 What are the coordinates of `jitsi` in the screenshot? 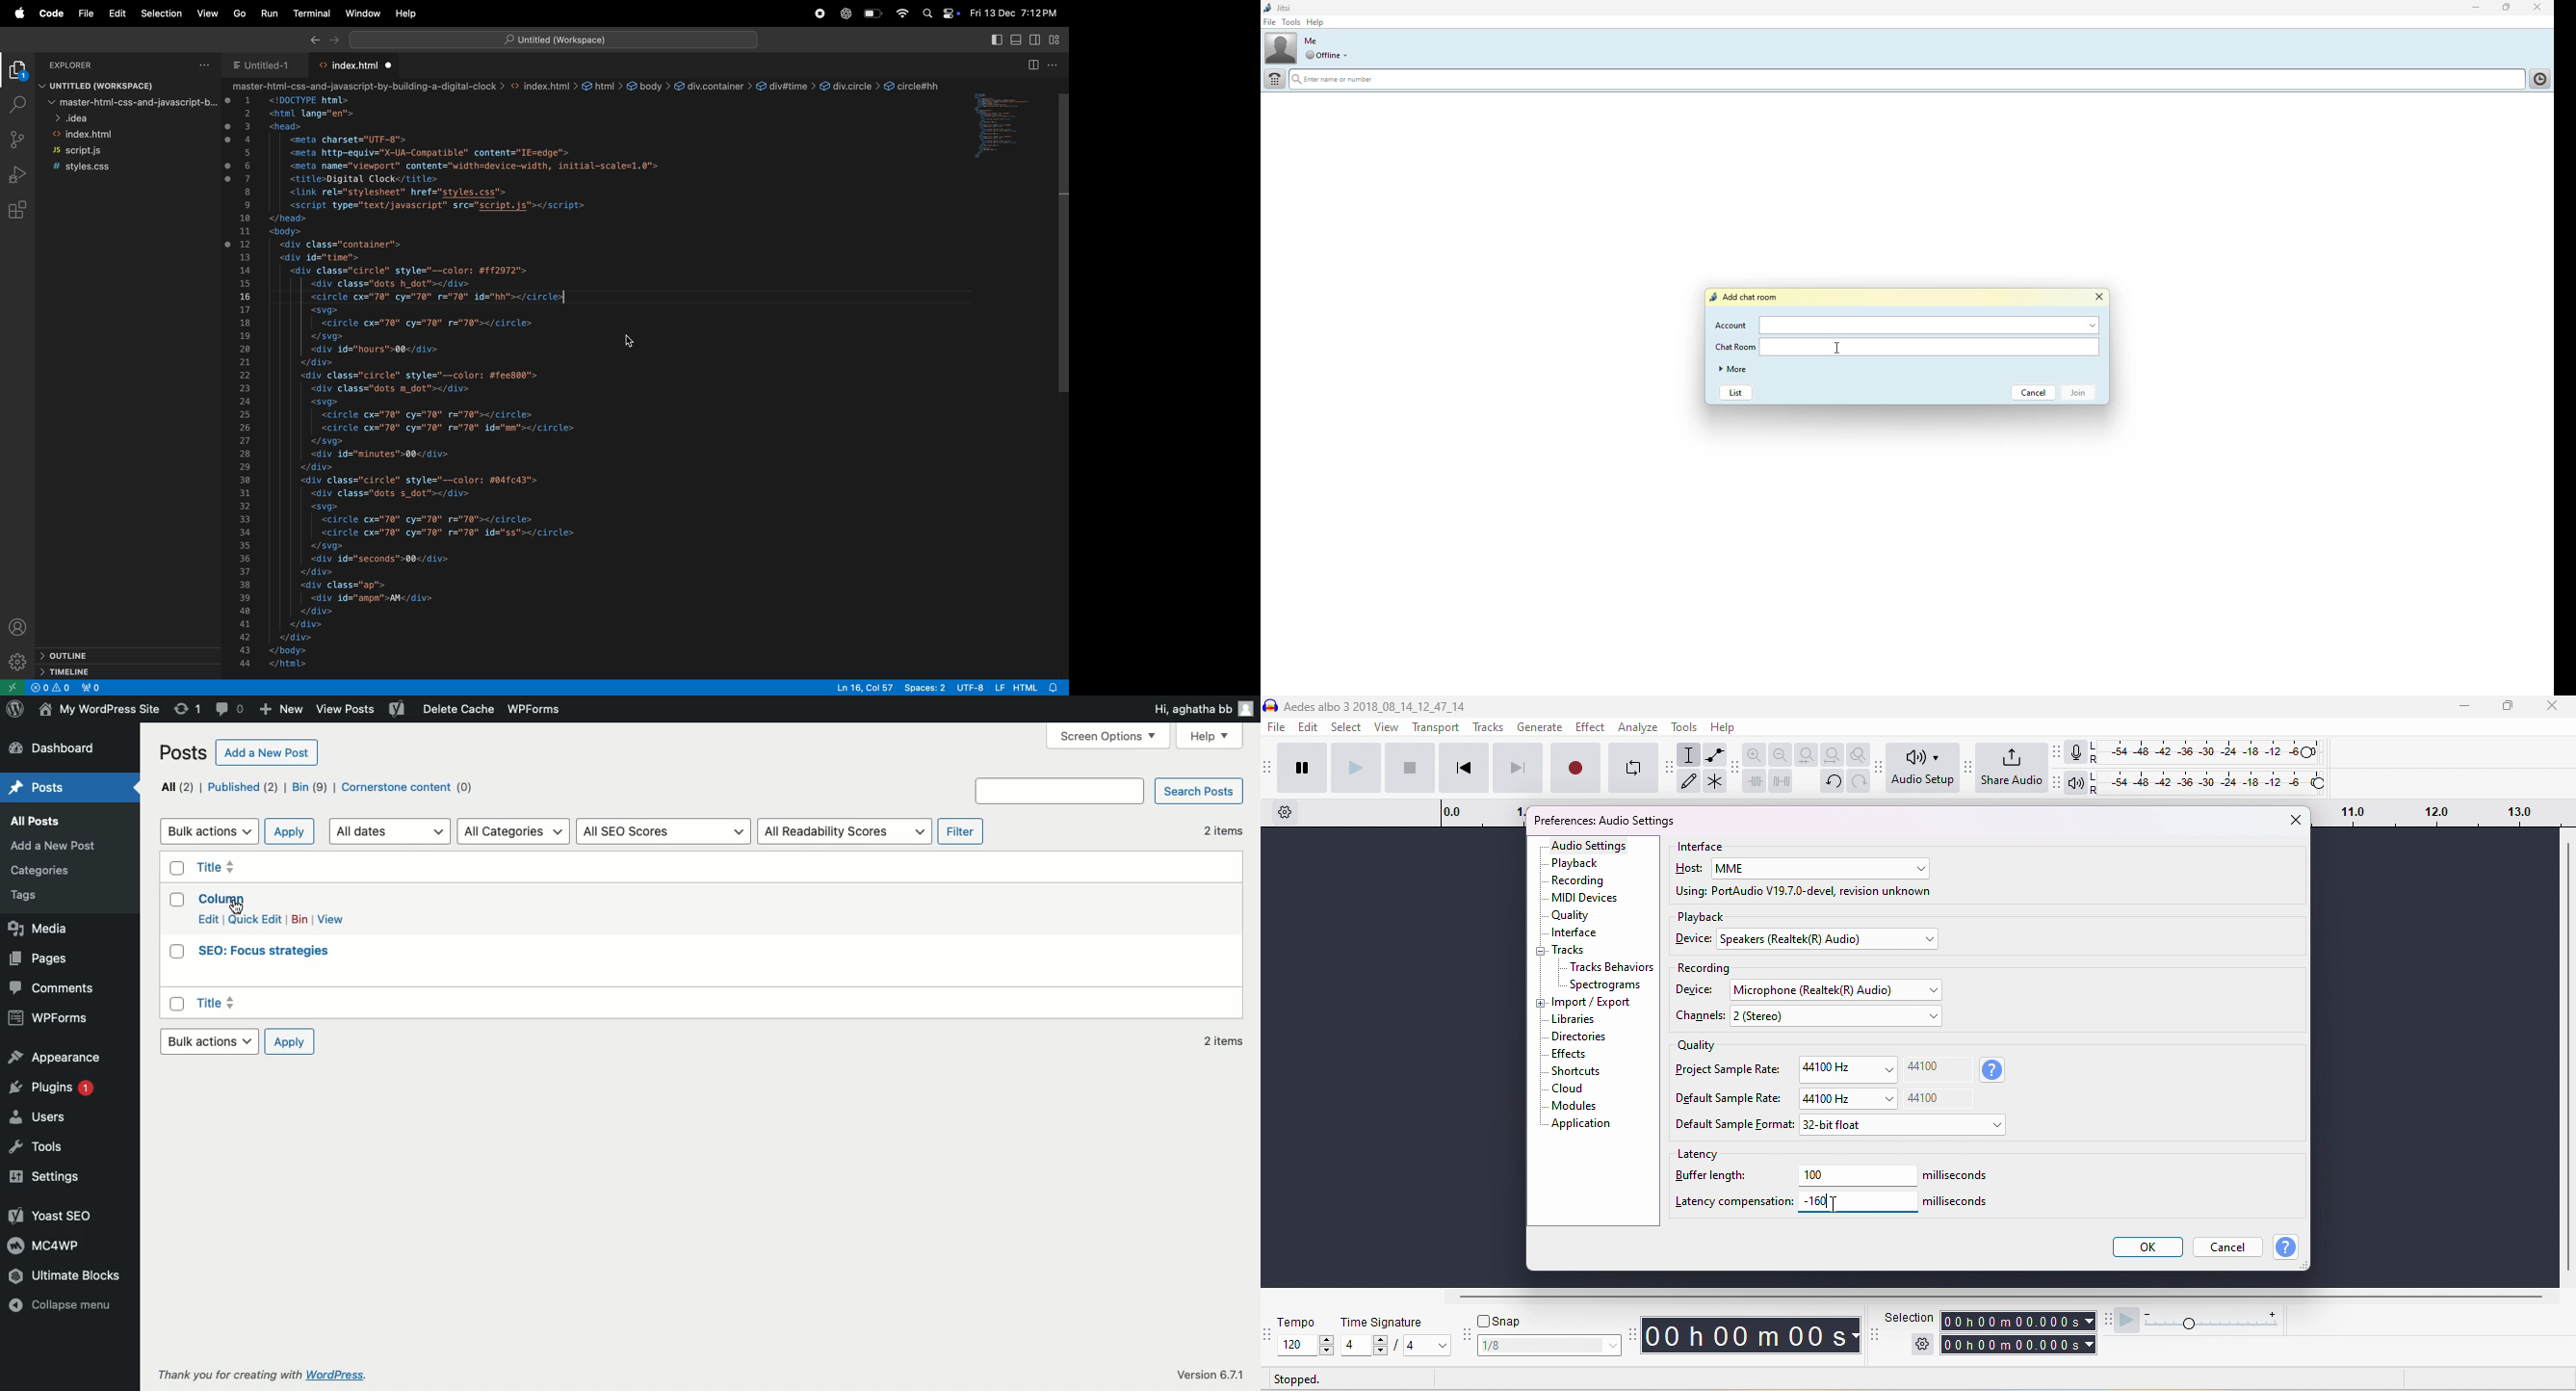 It's located at (1281, 7).